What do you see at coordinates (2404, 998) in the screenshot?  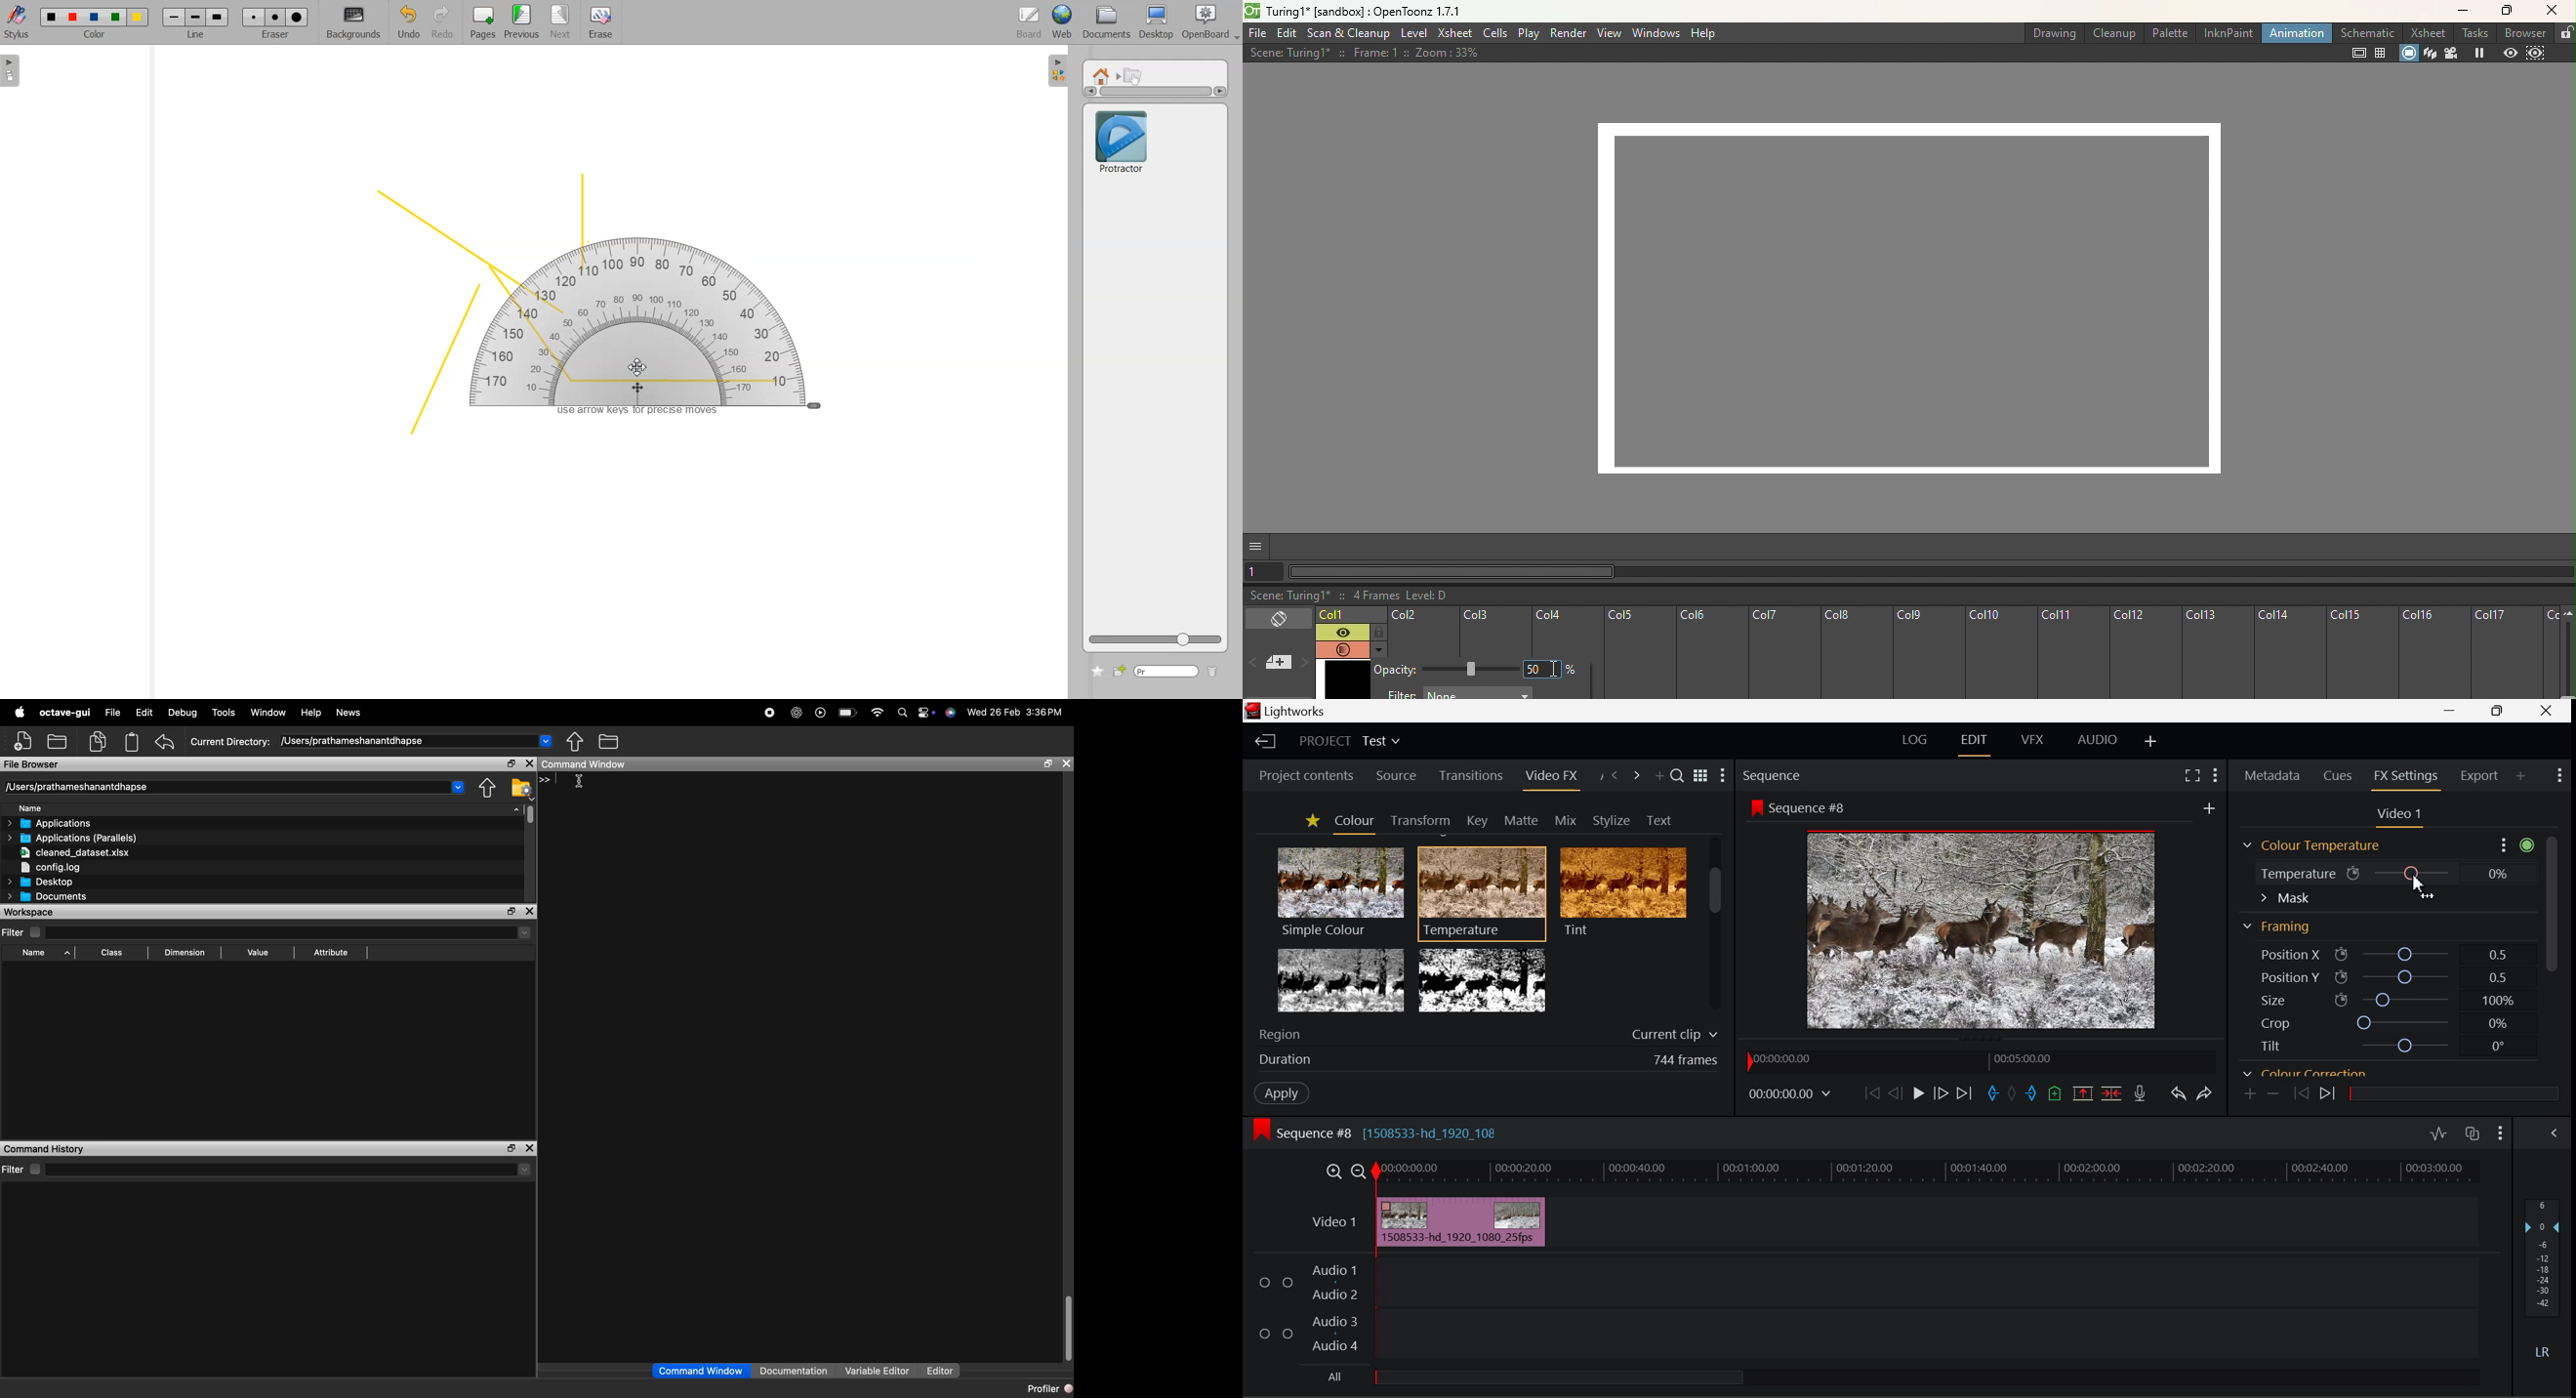 I see `size` at bounding box center [2404, 998].